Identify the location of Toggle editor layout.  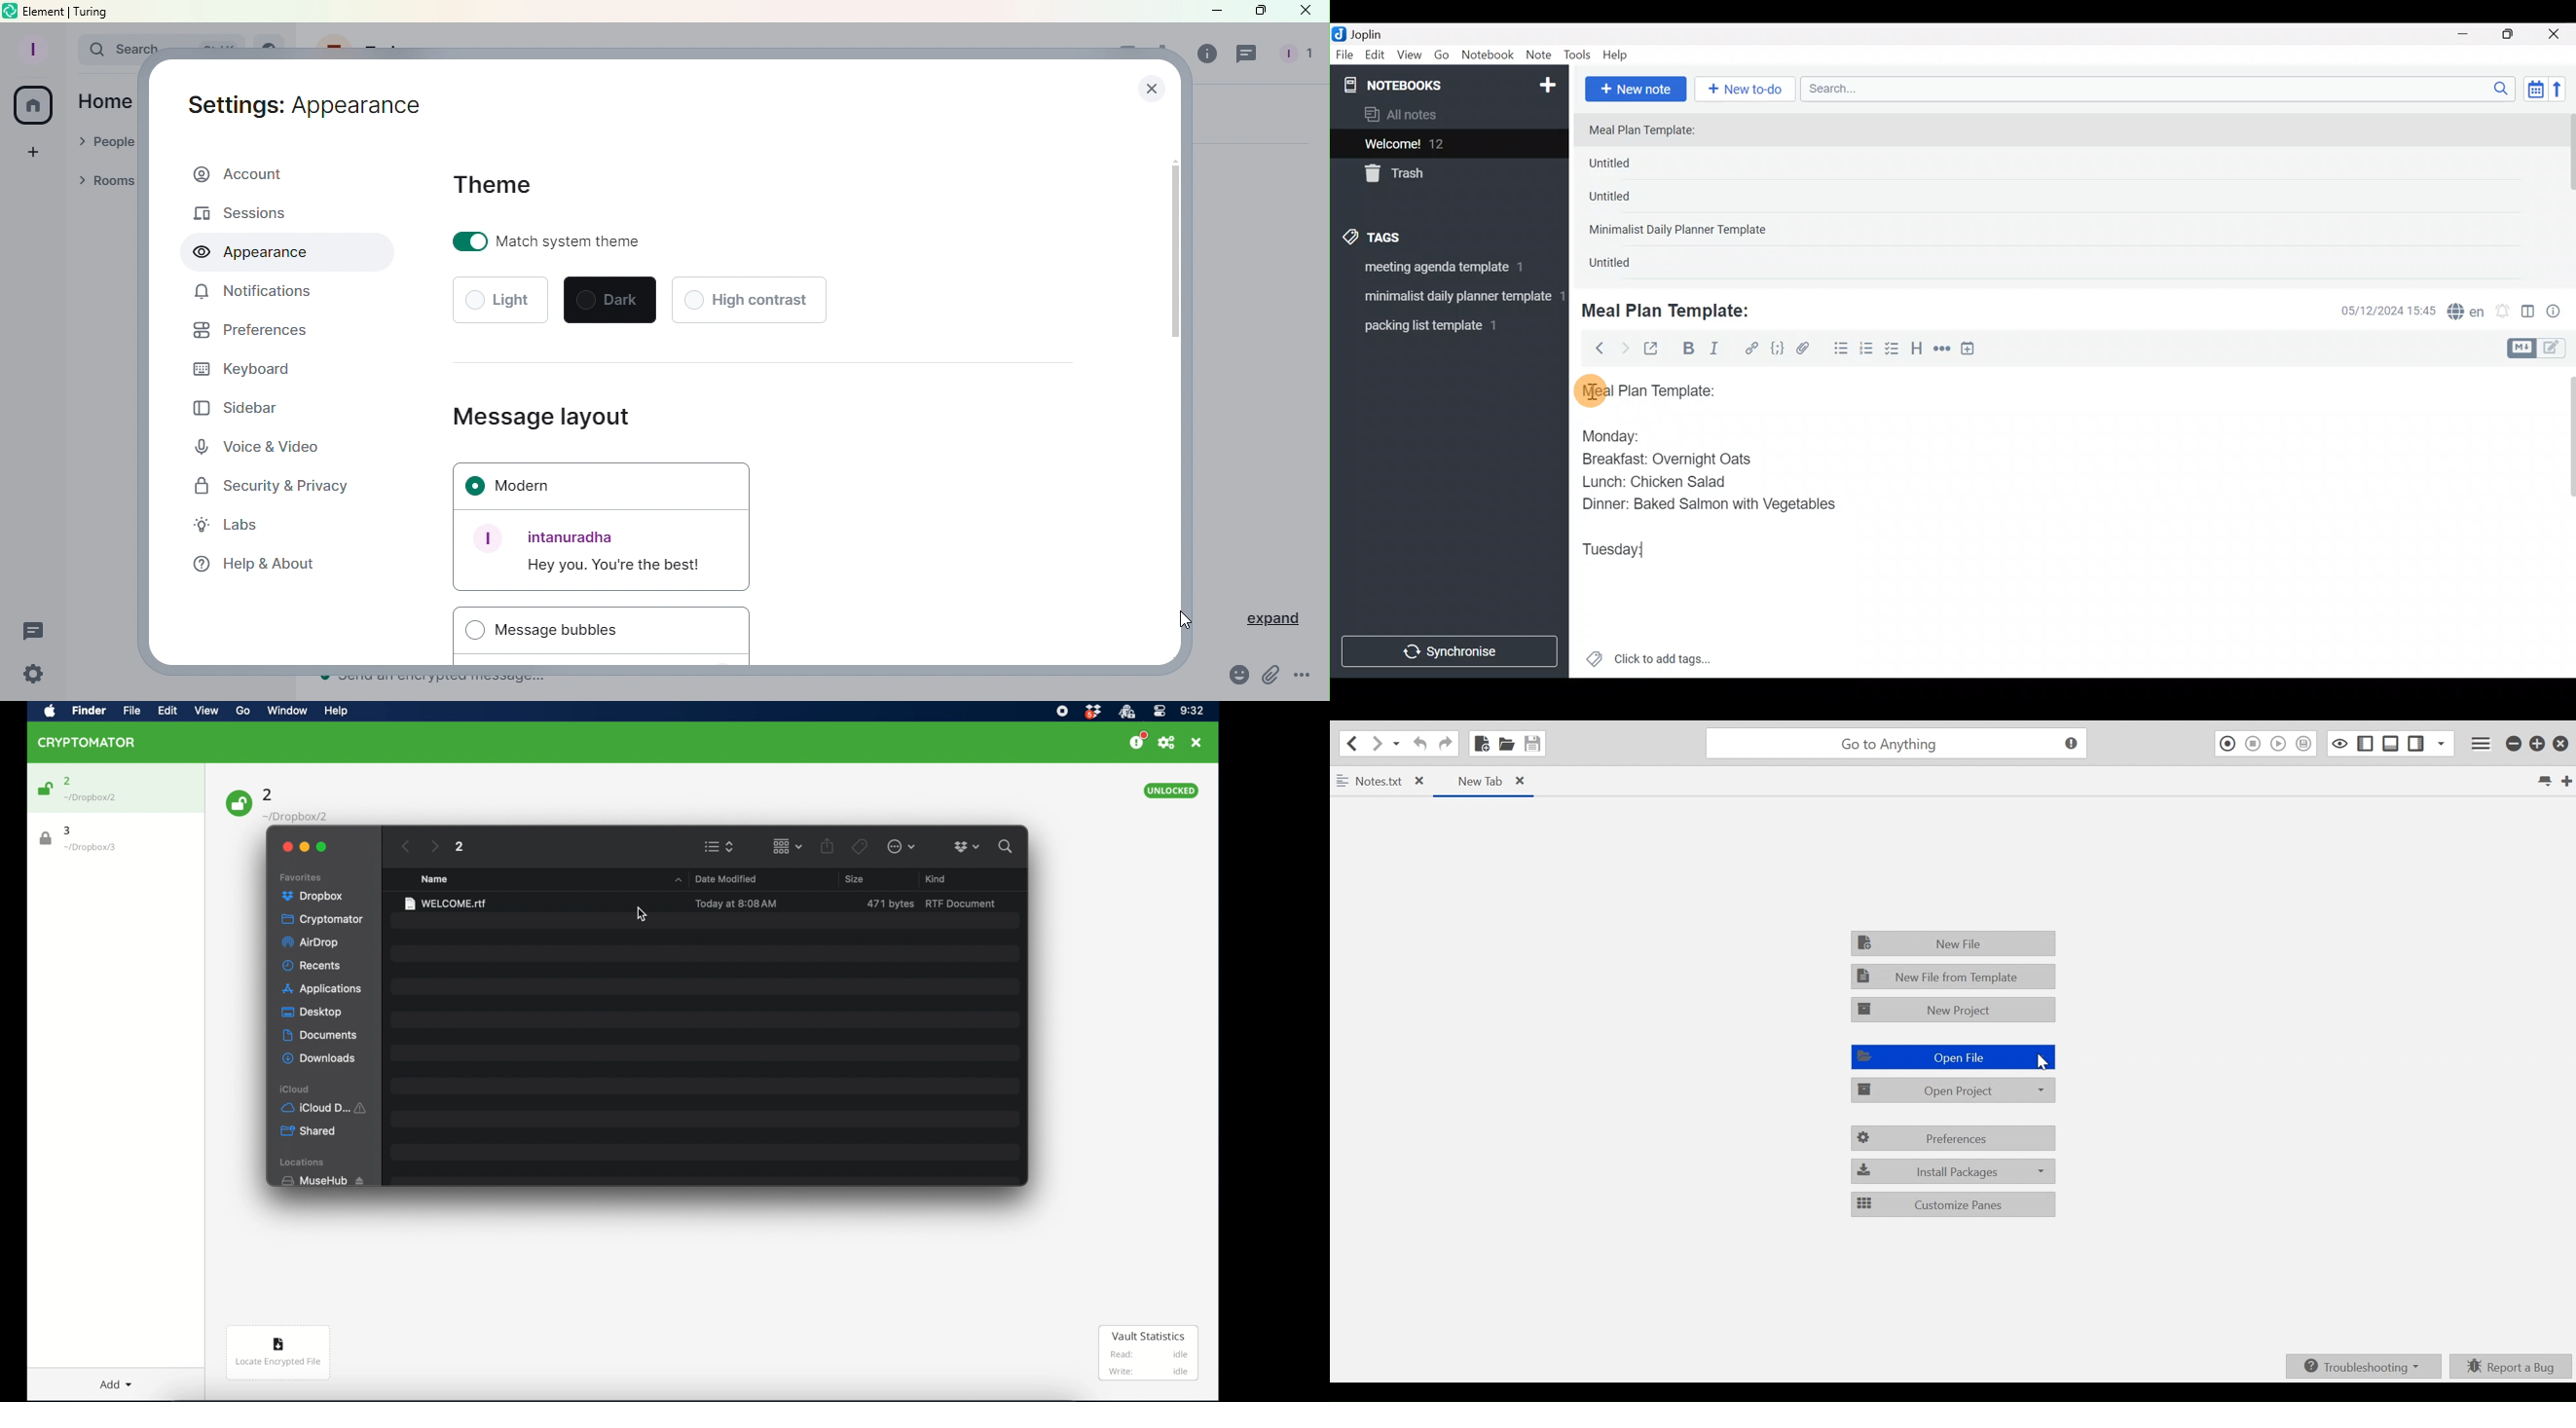
(2529, 313).